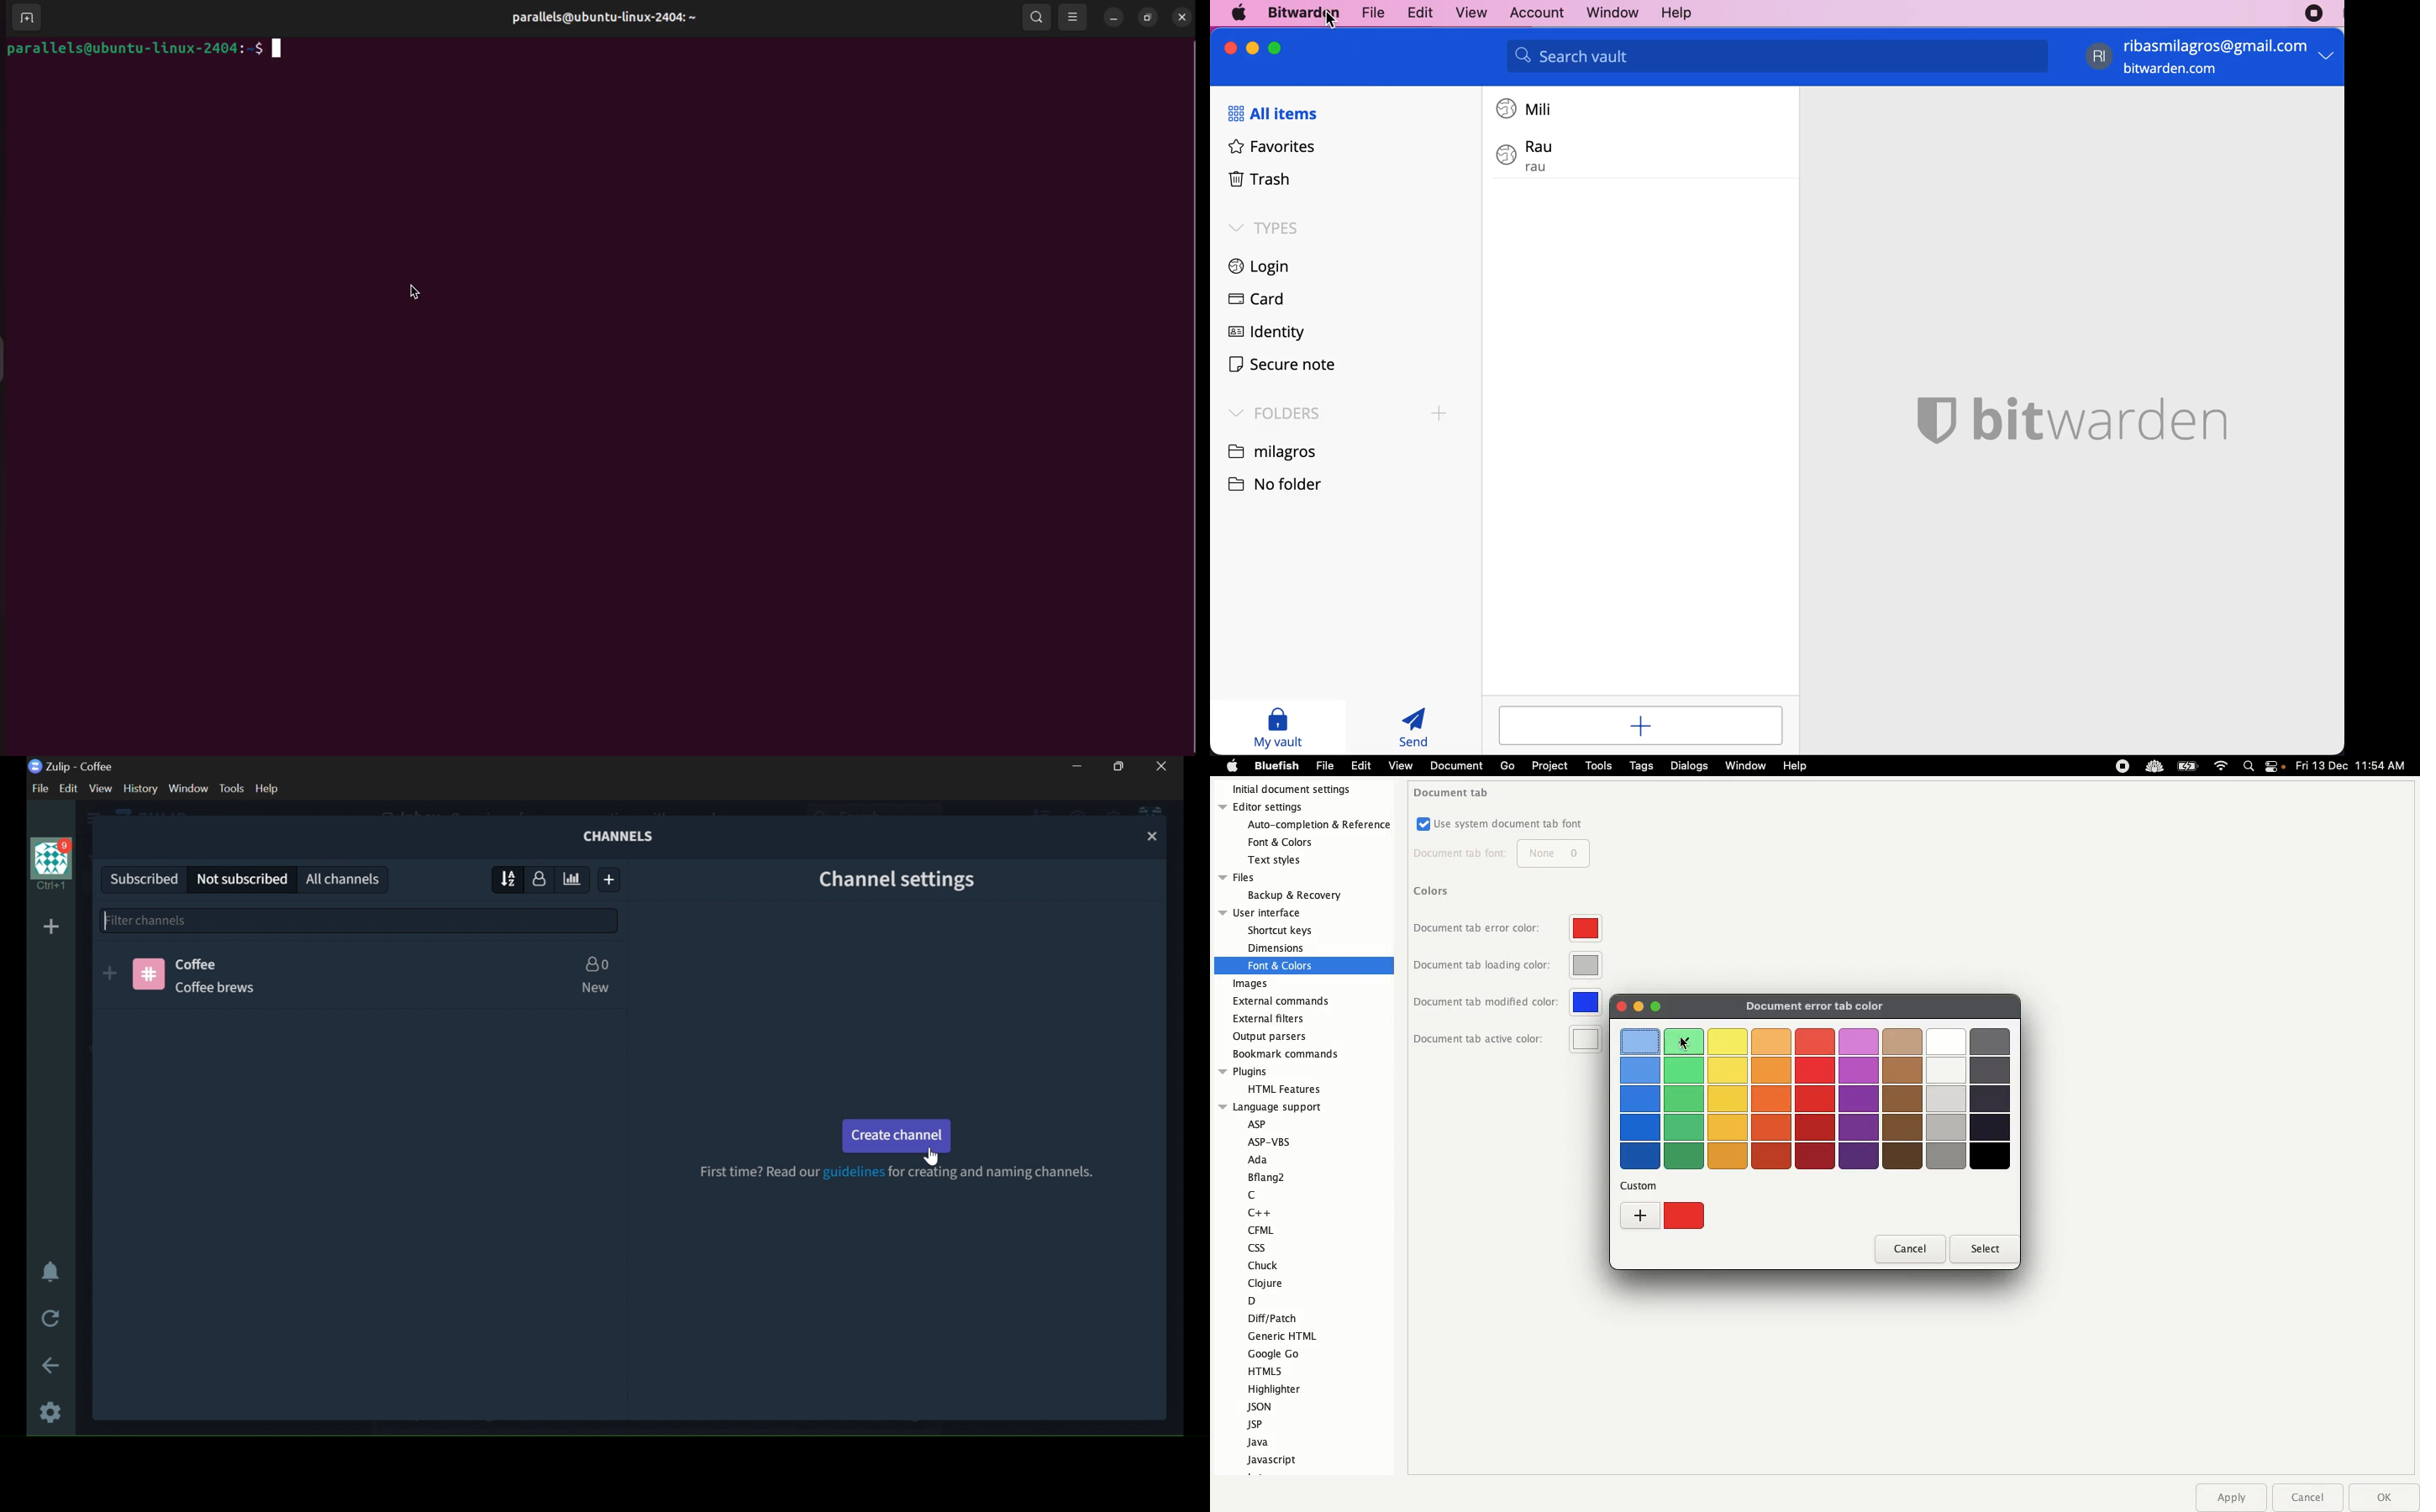 This screenshot has width=2436, height=1512. I want to click on Images, so click(1252, 984).